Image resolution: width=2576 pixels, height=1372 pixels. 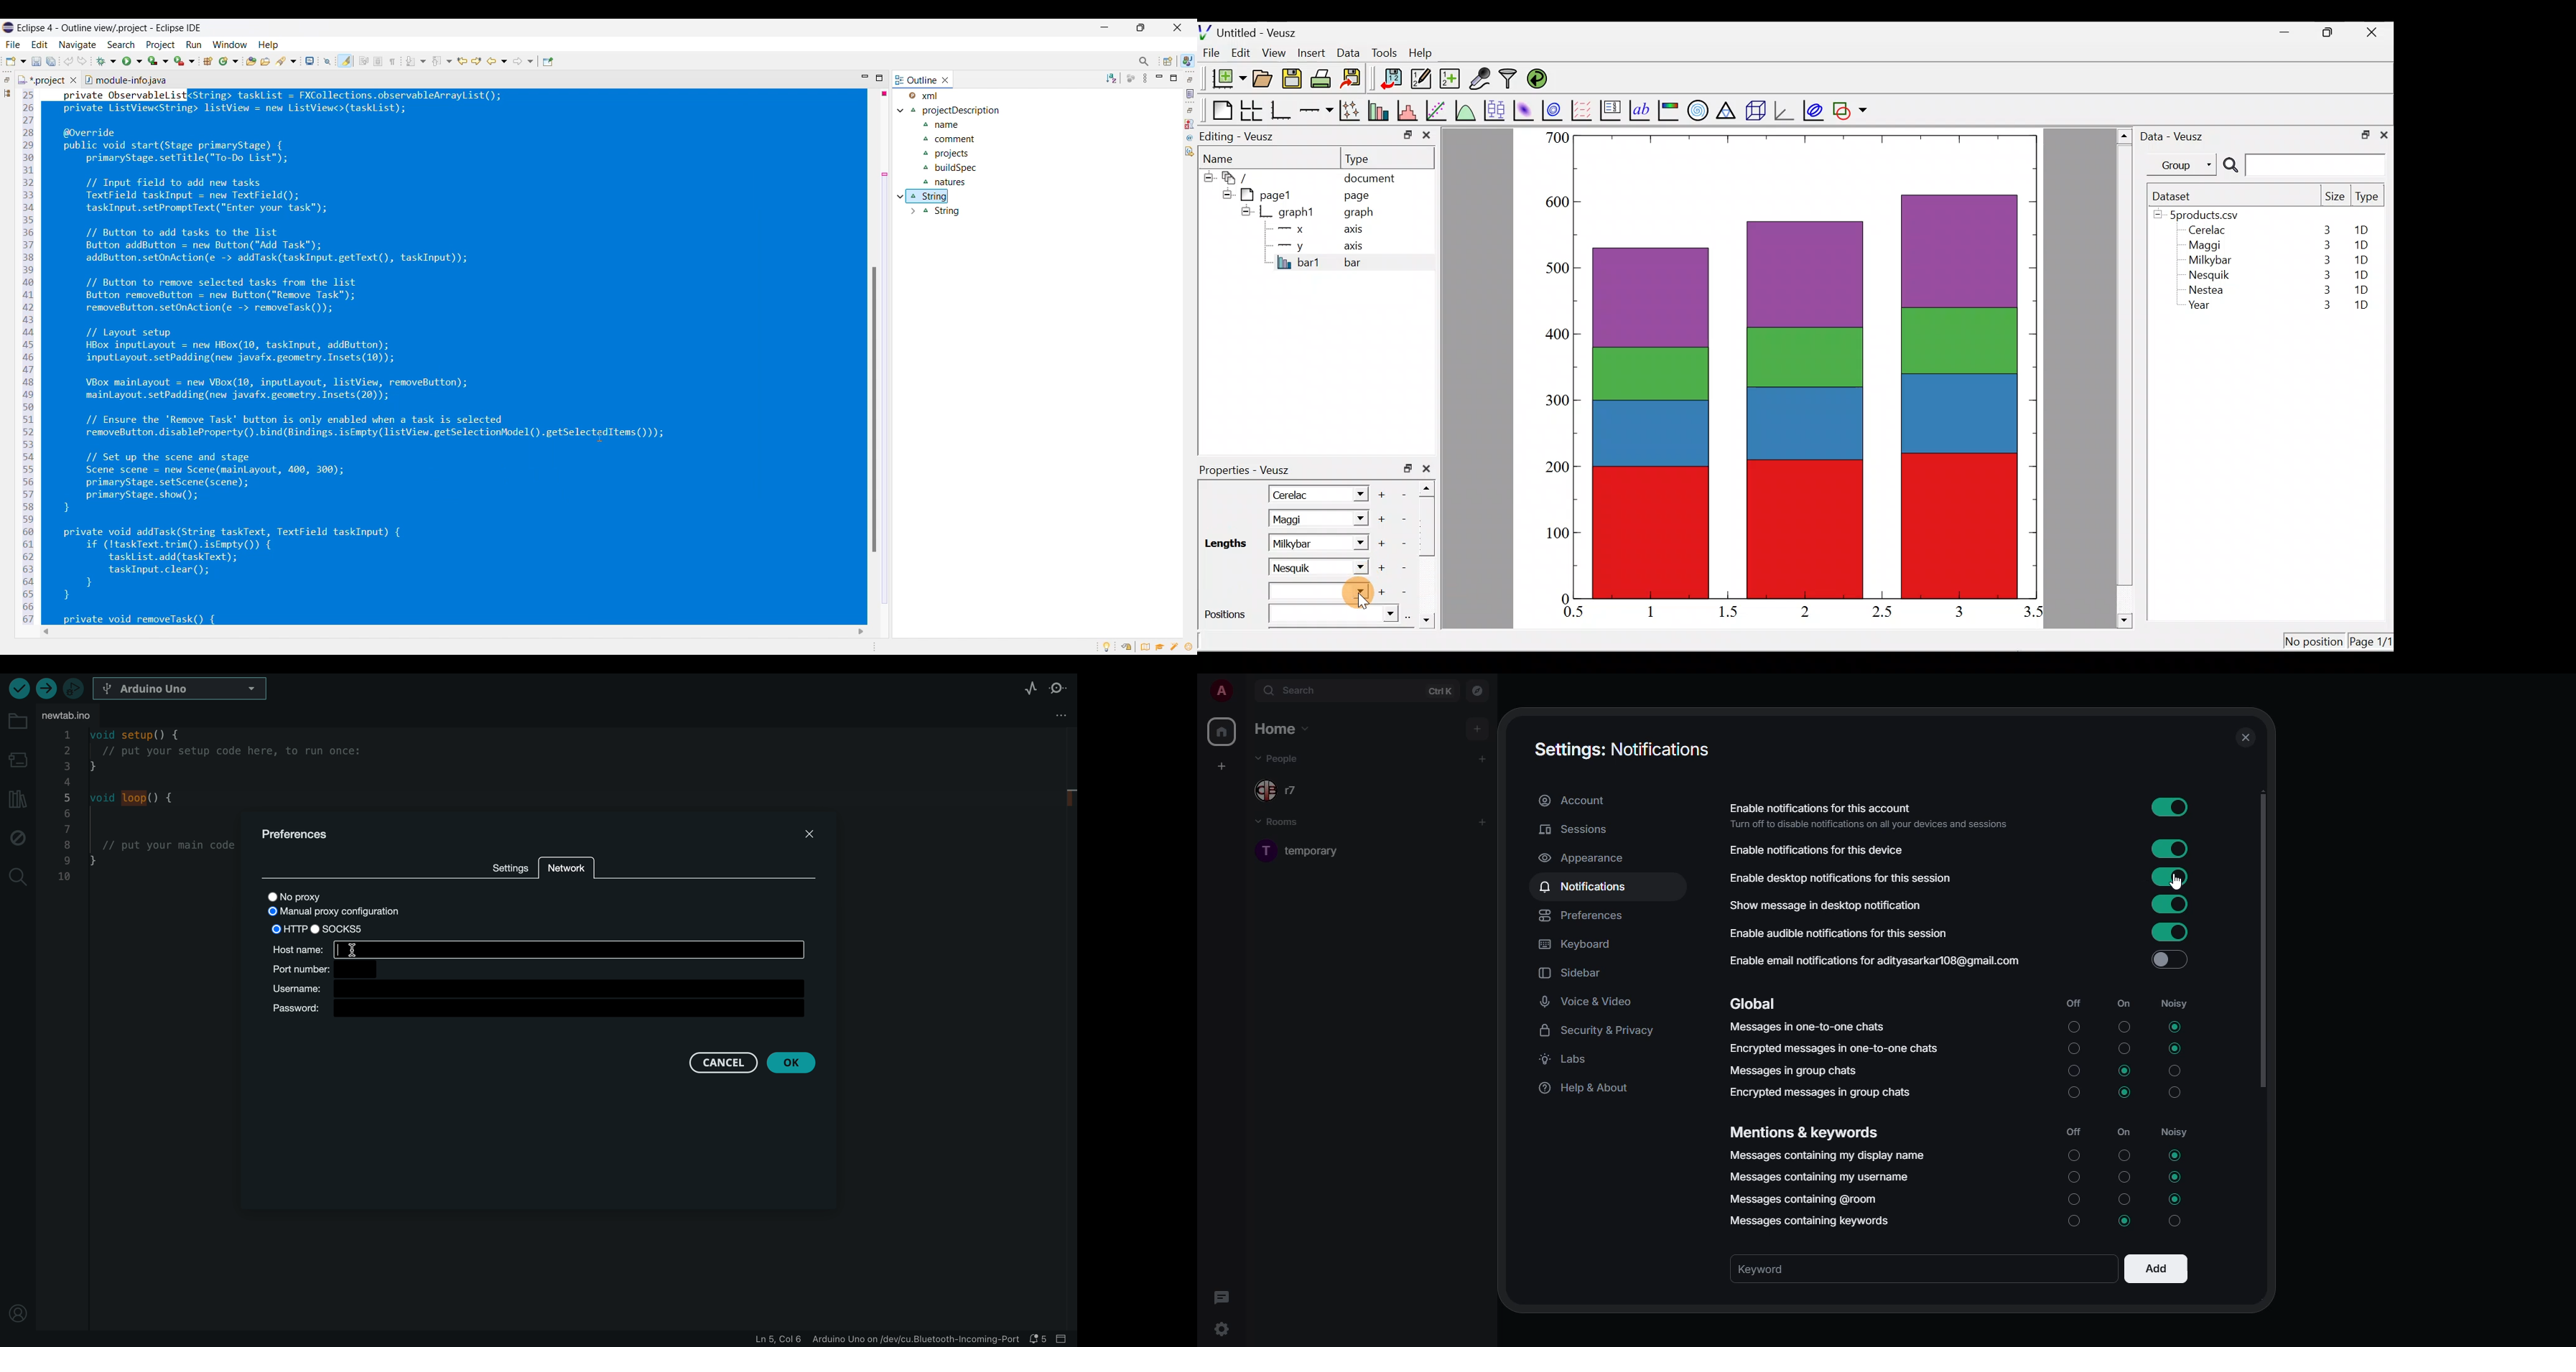 What do you see at coordinates (1384, 52) in the screenshot?
I see `Tools` at bounding box center [1384, 52].